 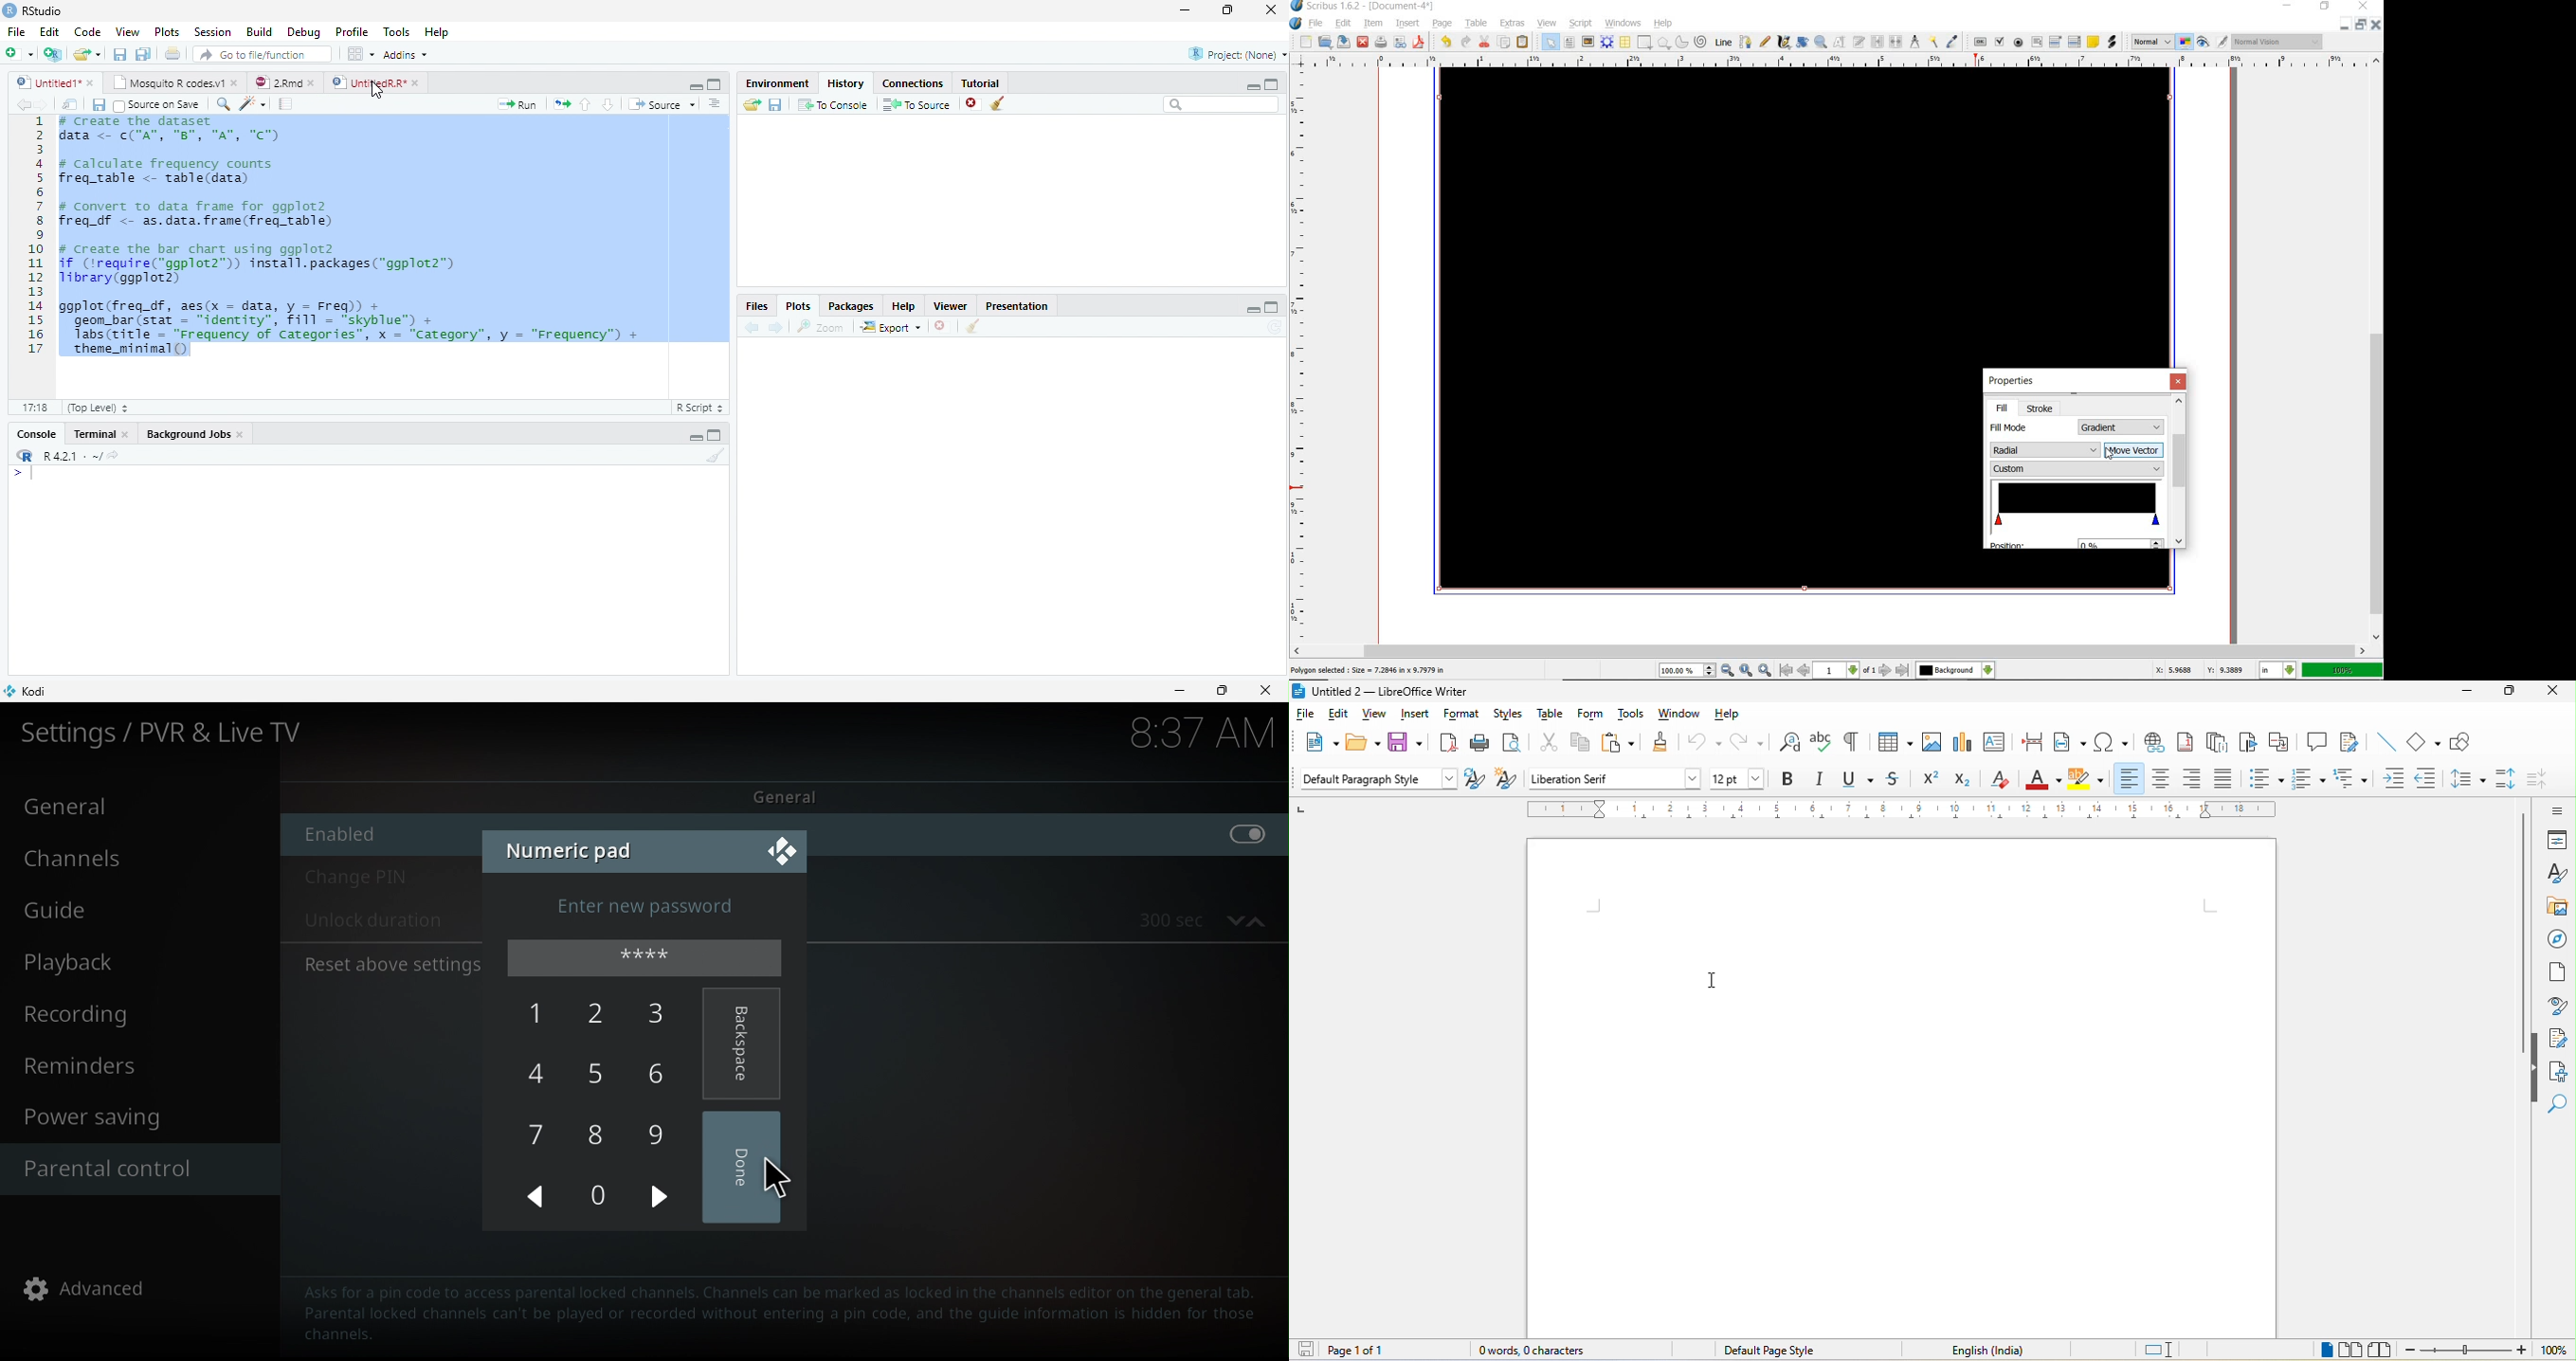 I want to click on text annotation, so click(x=2093, y=42).